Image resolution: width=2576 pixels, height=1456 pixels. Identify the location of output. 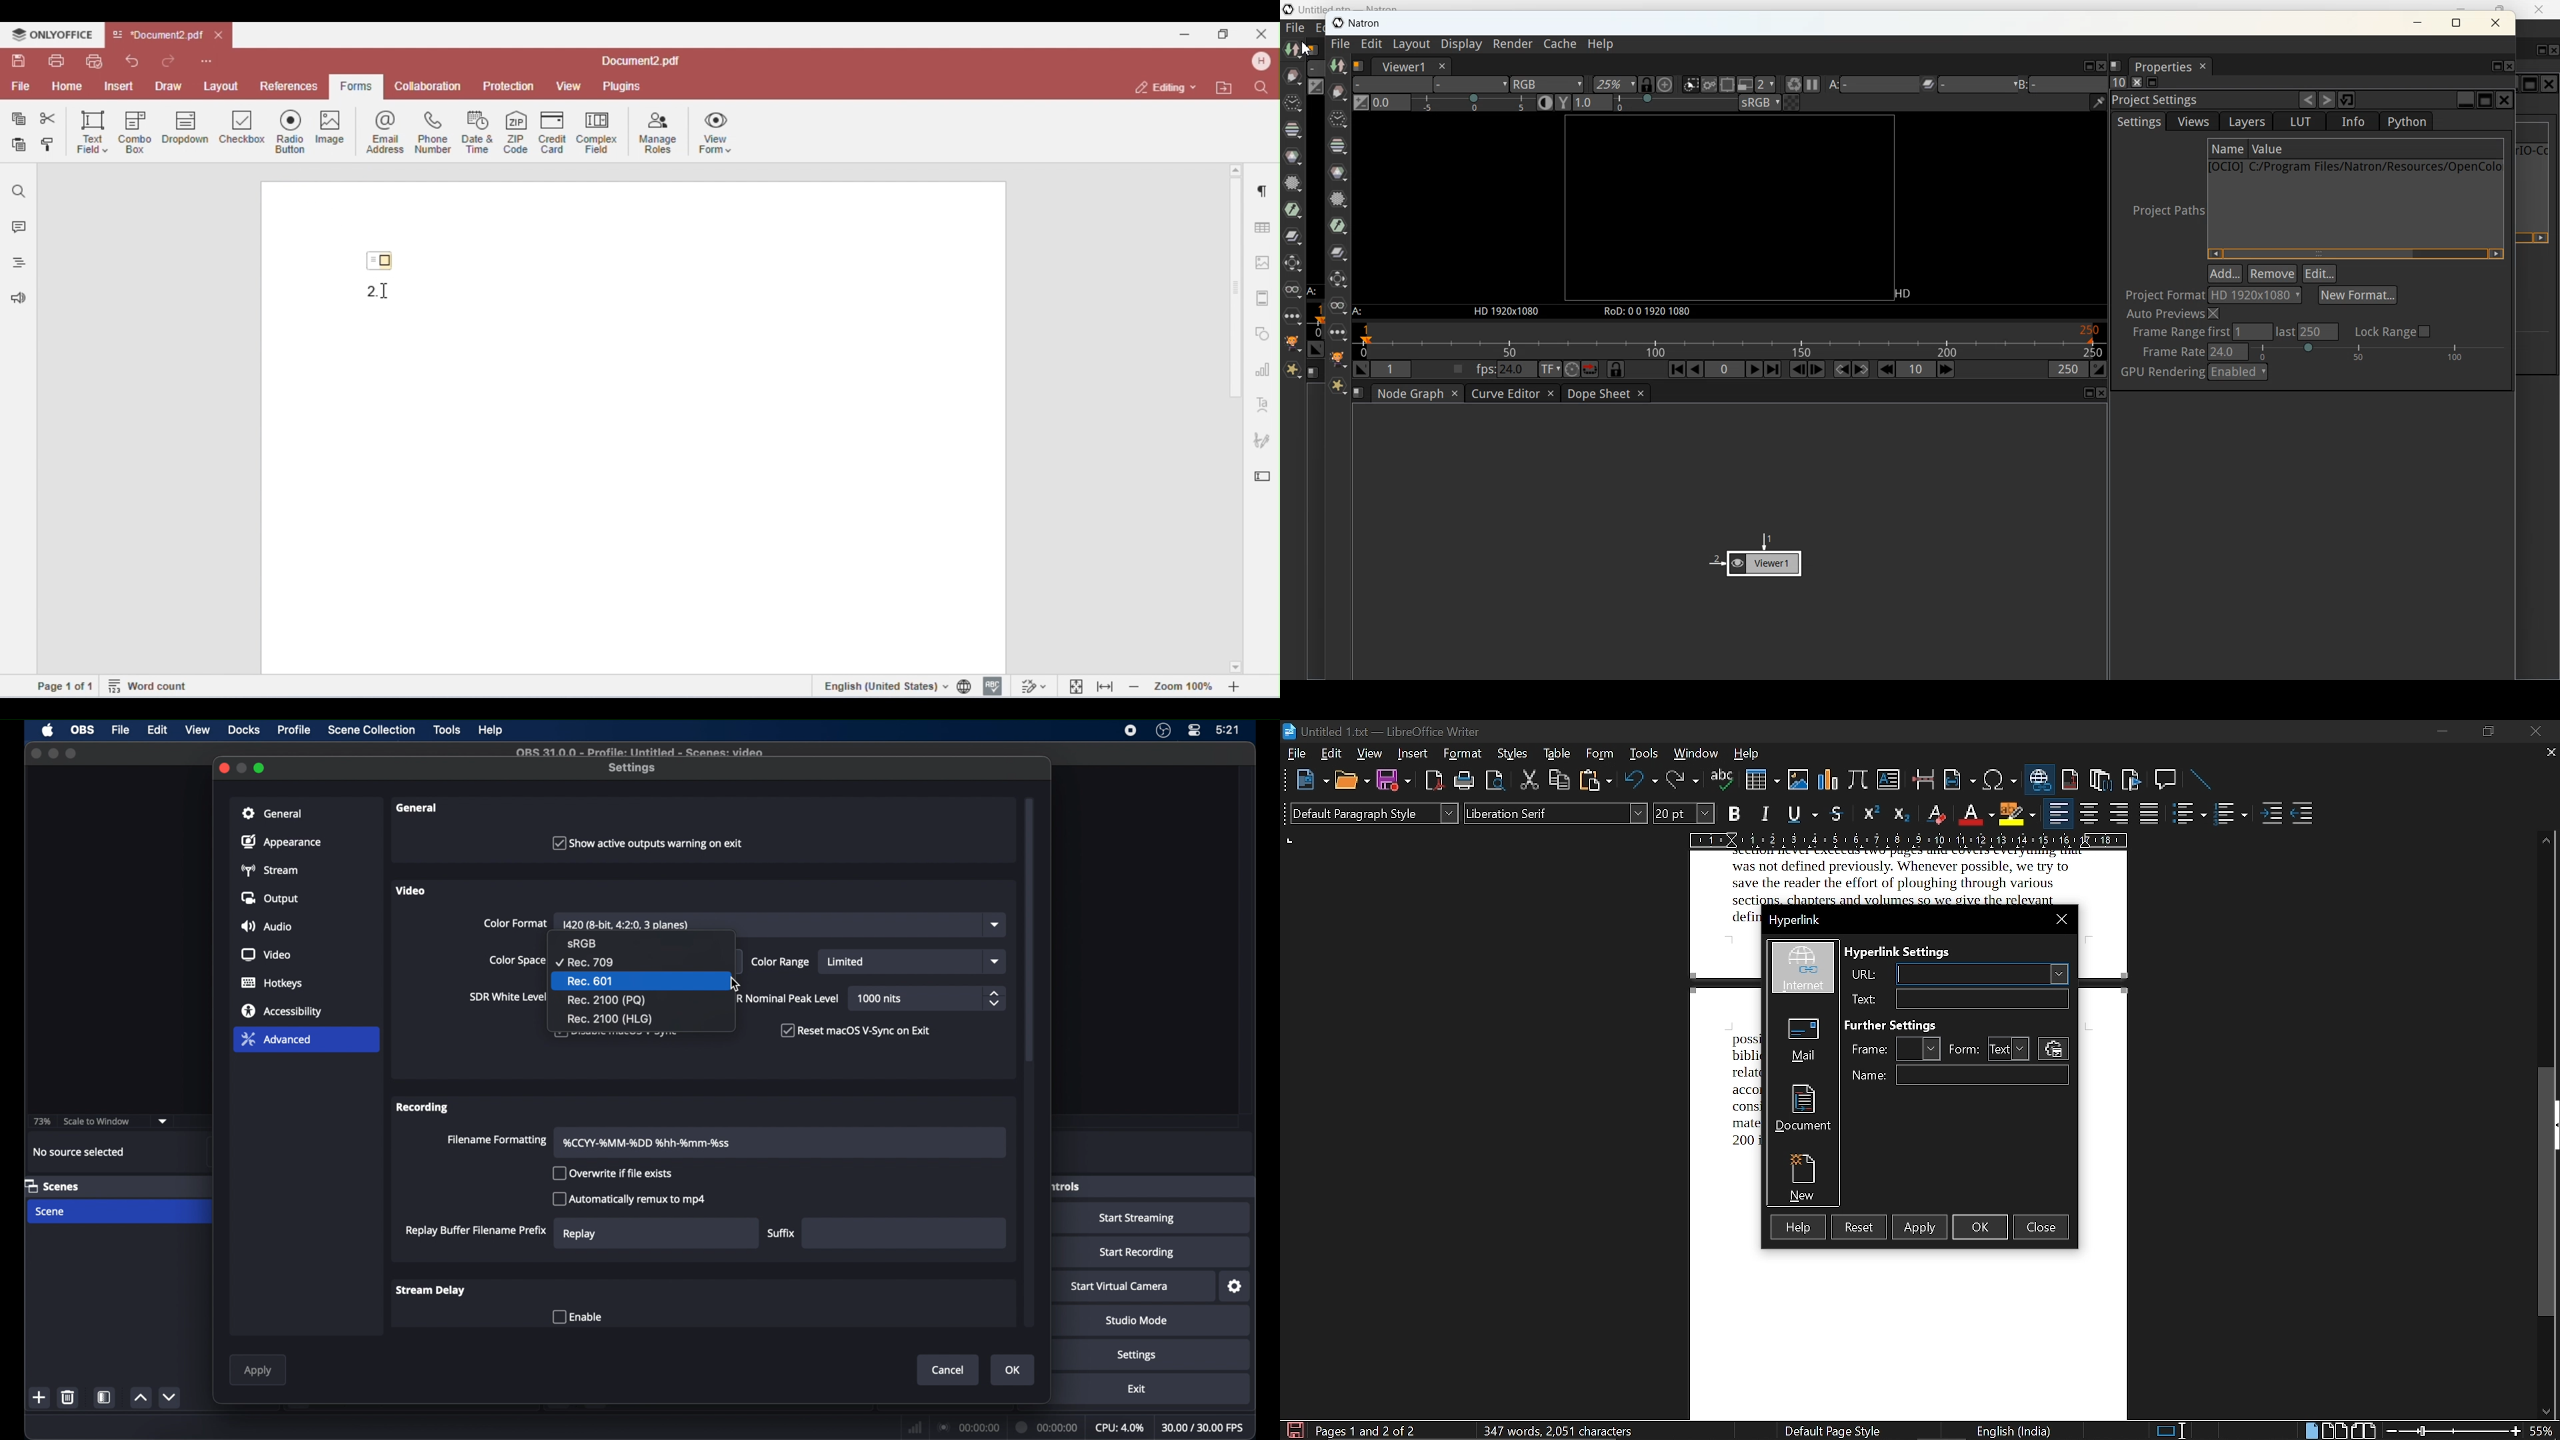
(269, 899).